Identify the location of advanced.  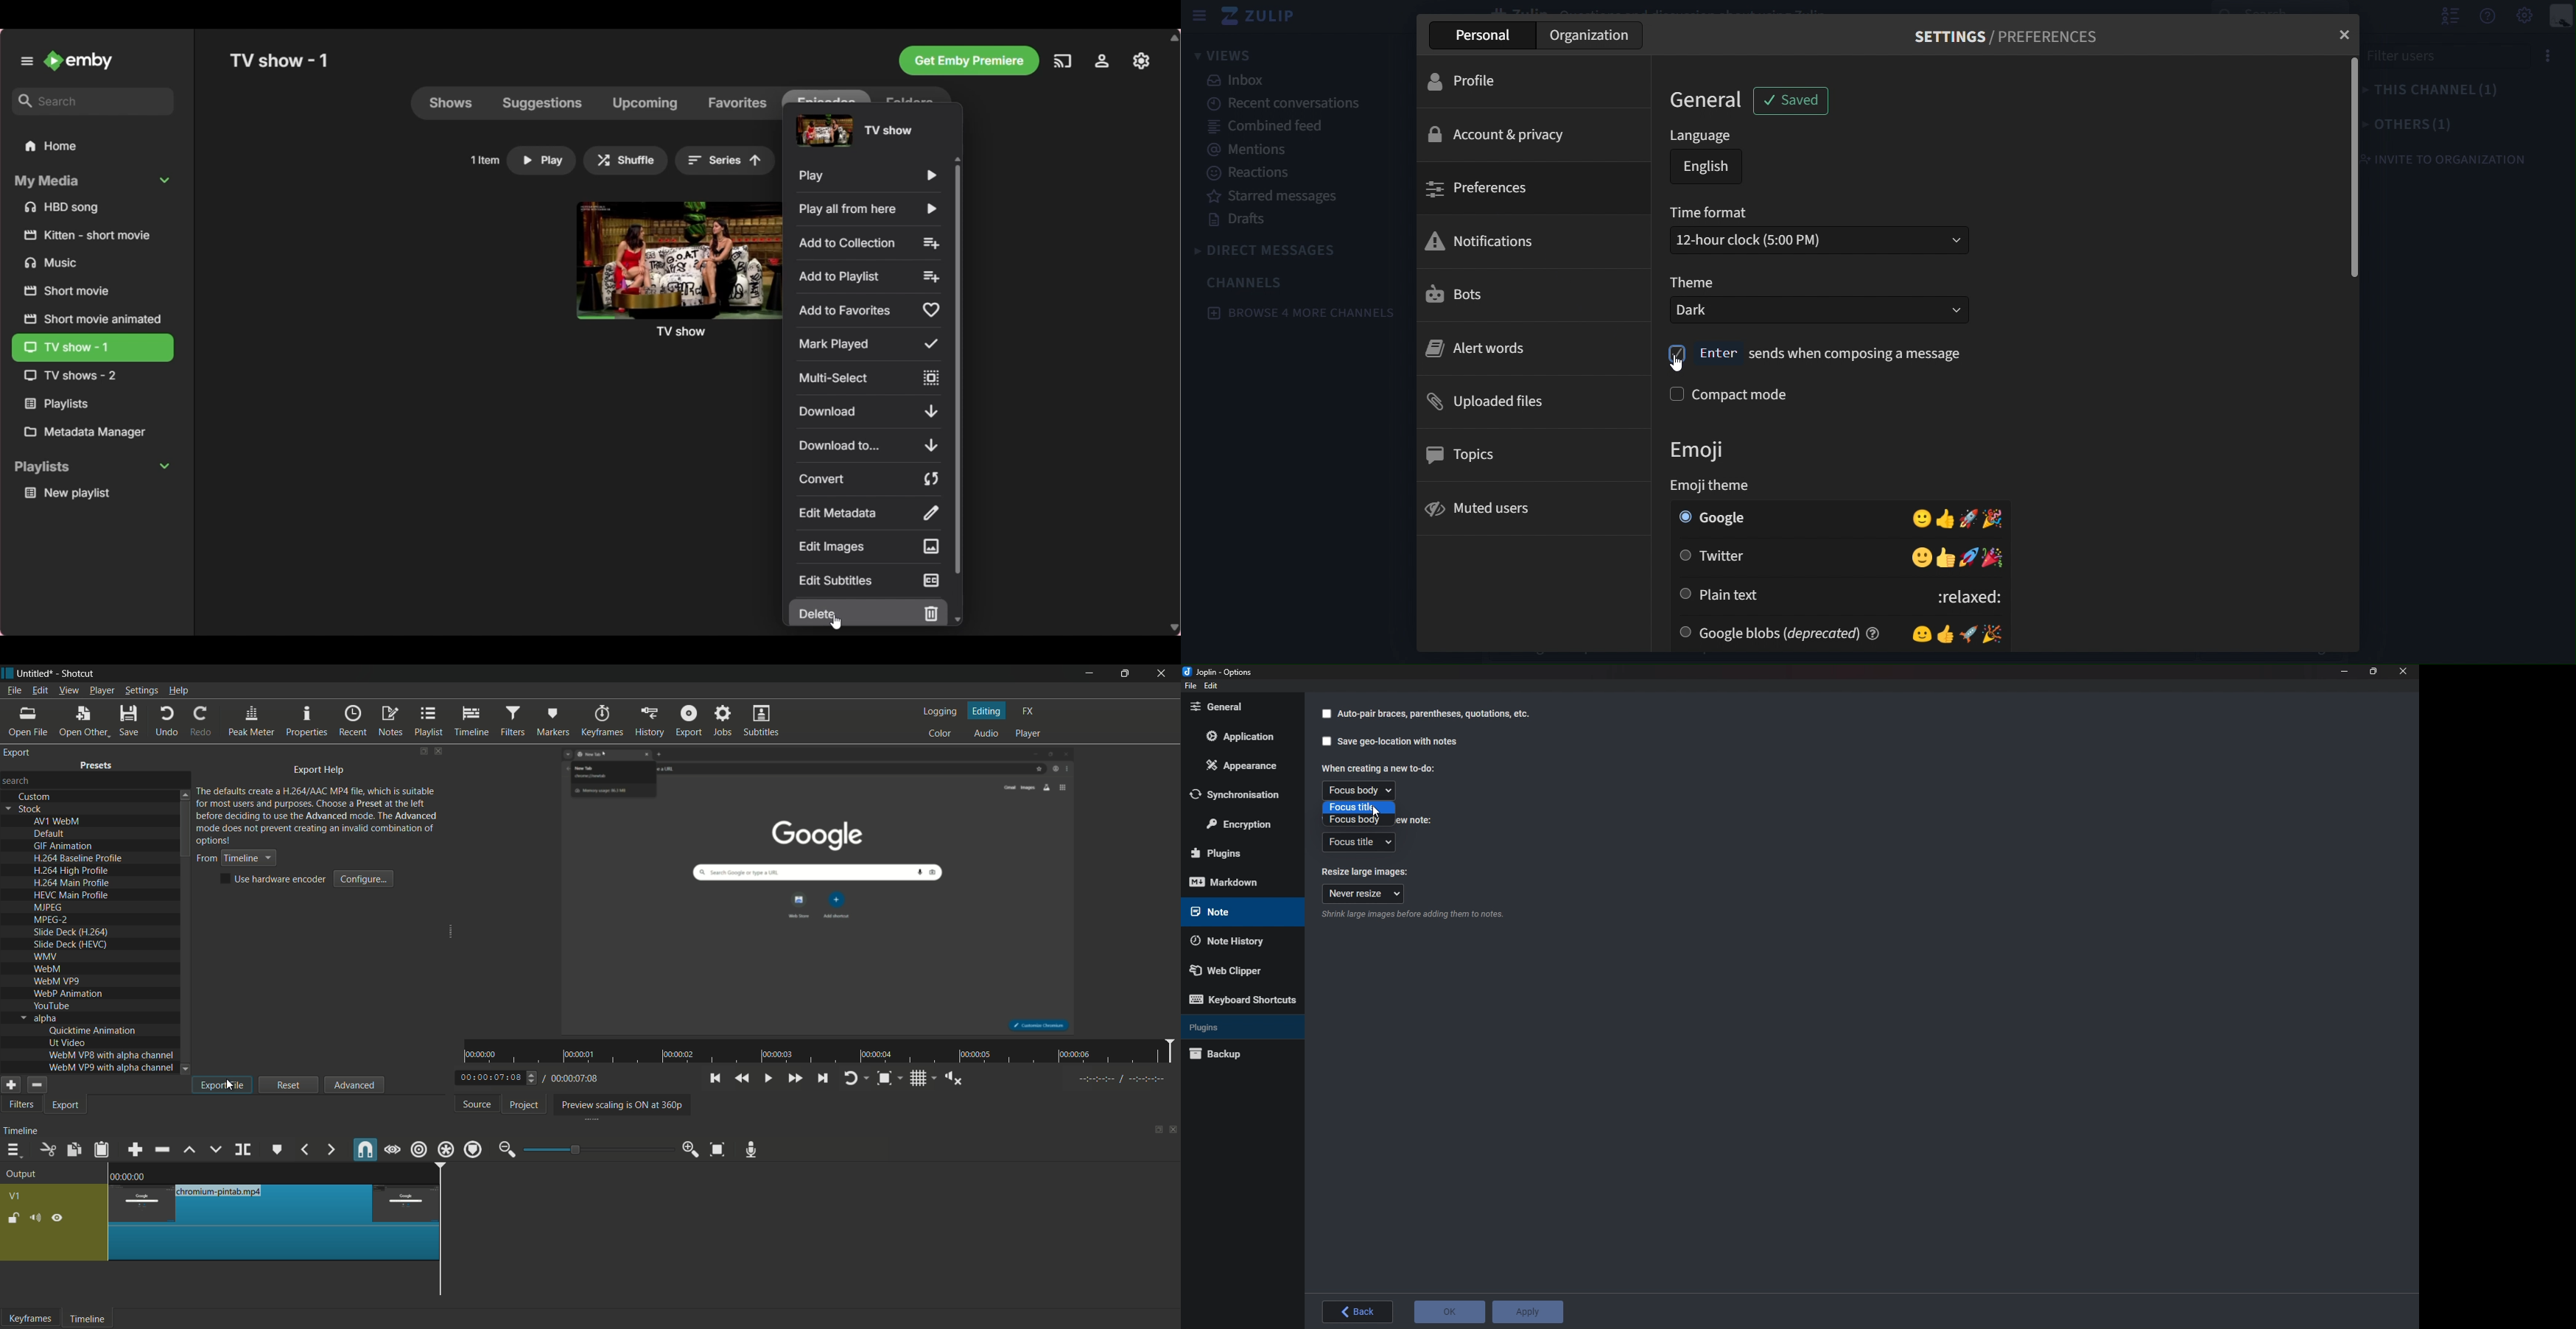
(354, 1084).